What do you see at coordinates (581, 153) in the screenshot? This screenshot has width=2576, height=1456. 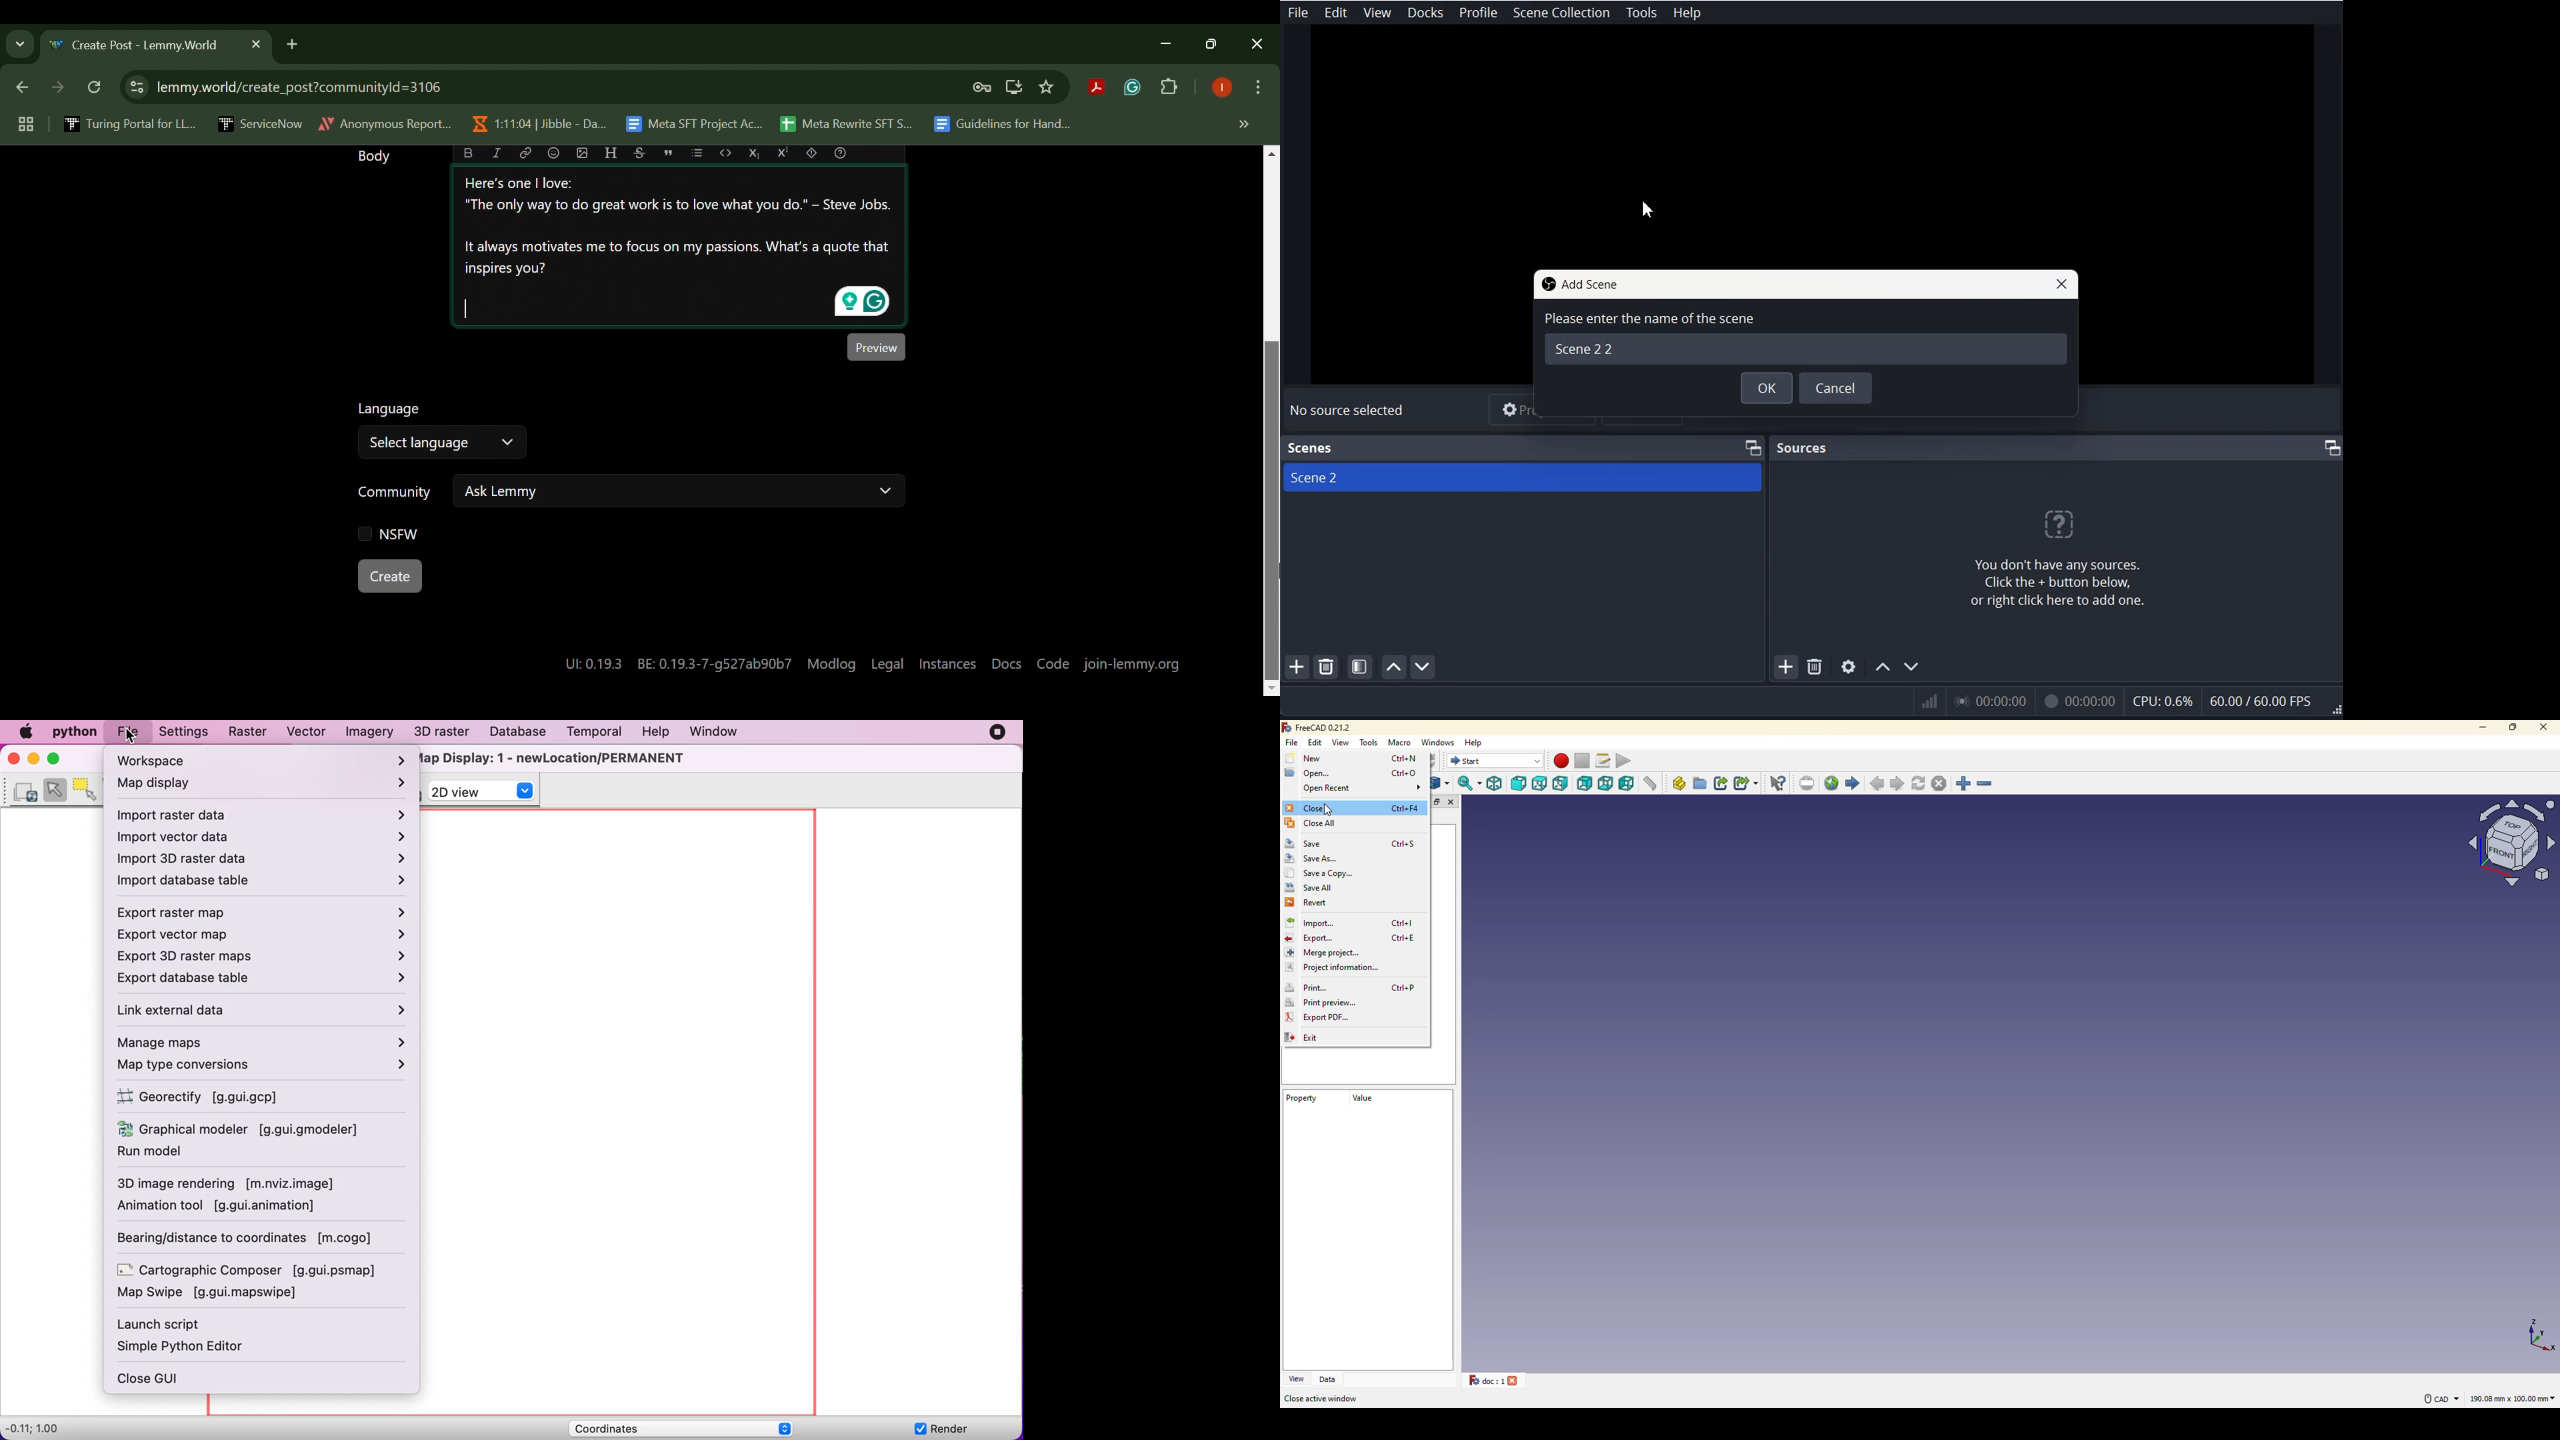 I see `upload image` at bounding box center [581, 153].